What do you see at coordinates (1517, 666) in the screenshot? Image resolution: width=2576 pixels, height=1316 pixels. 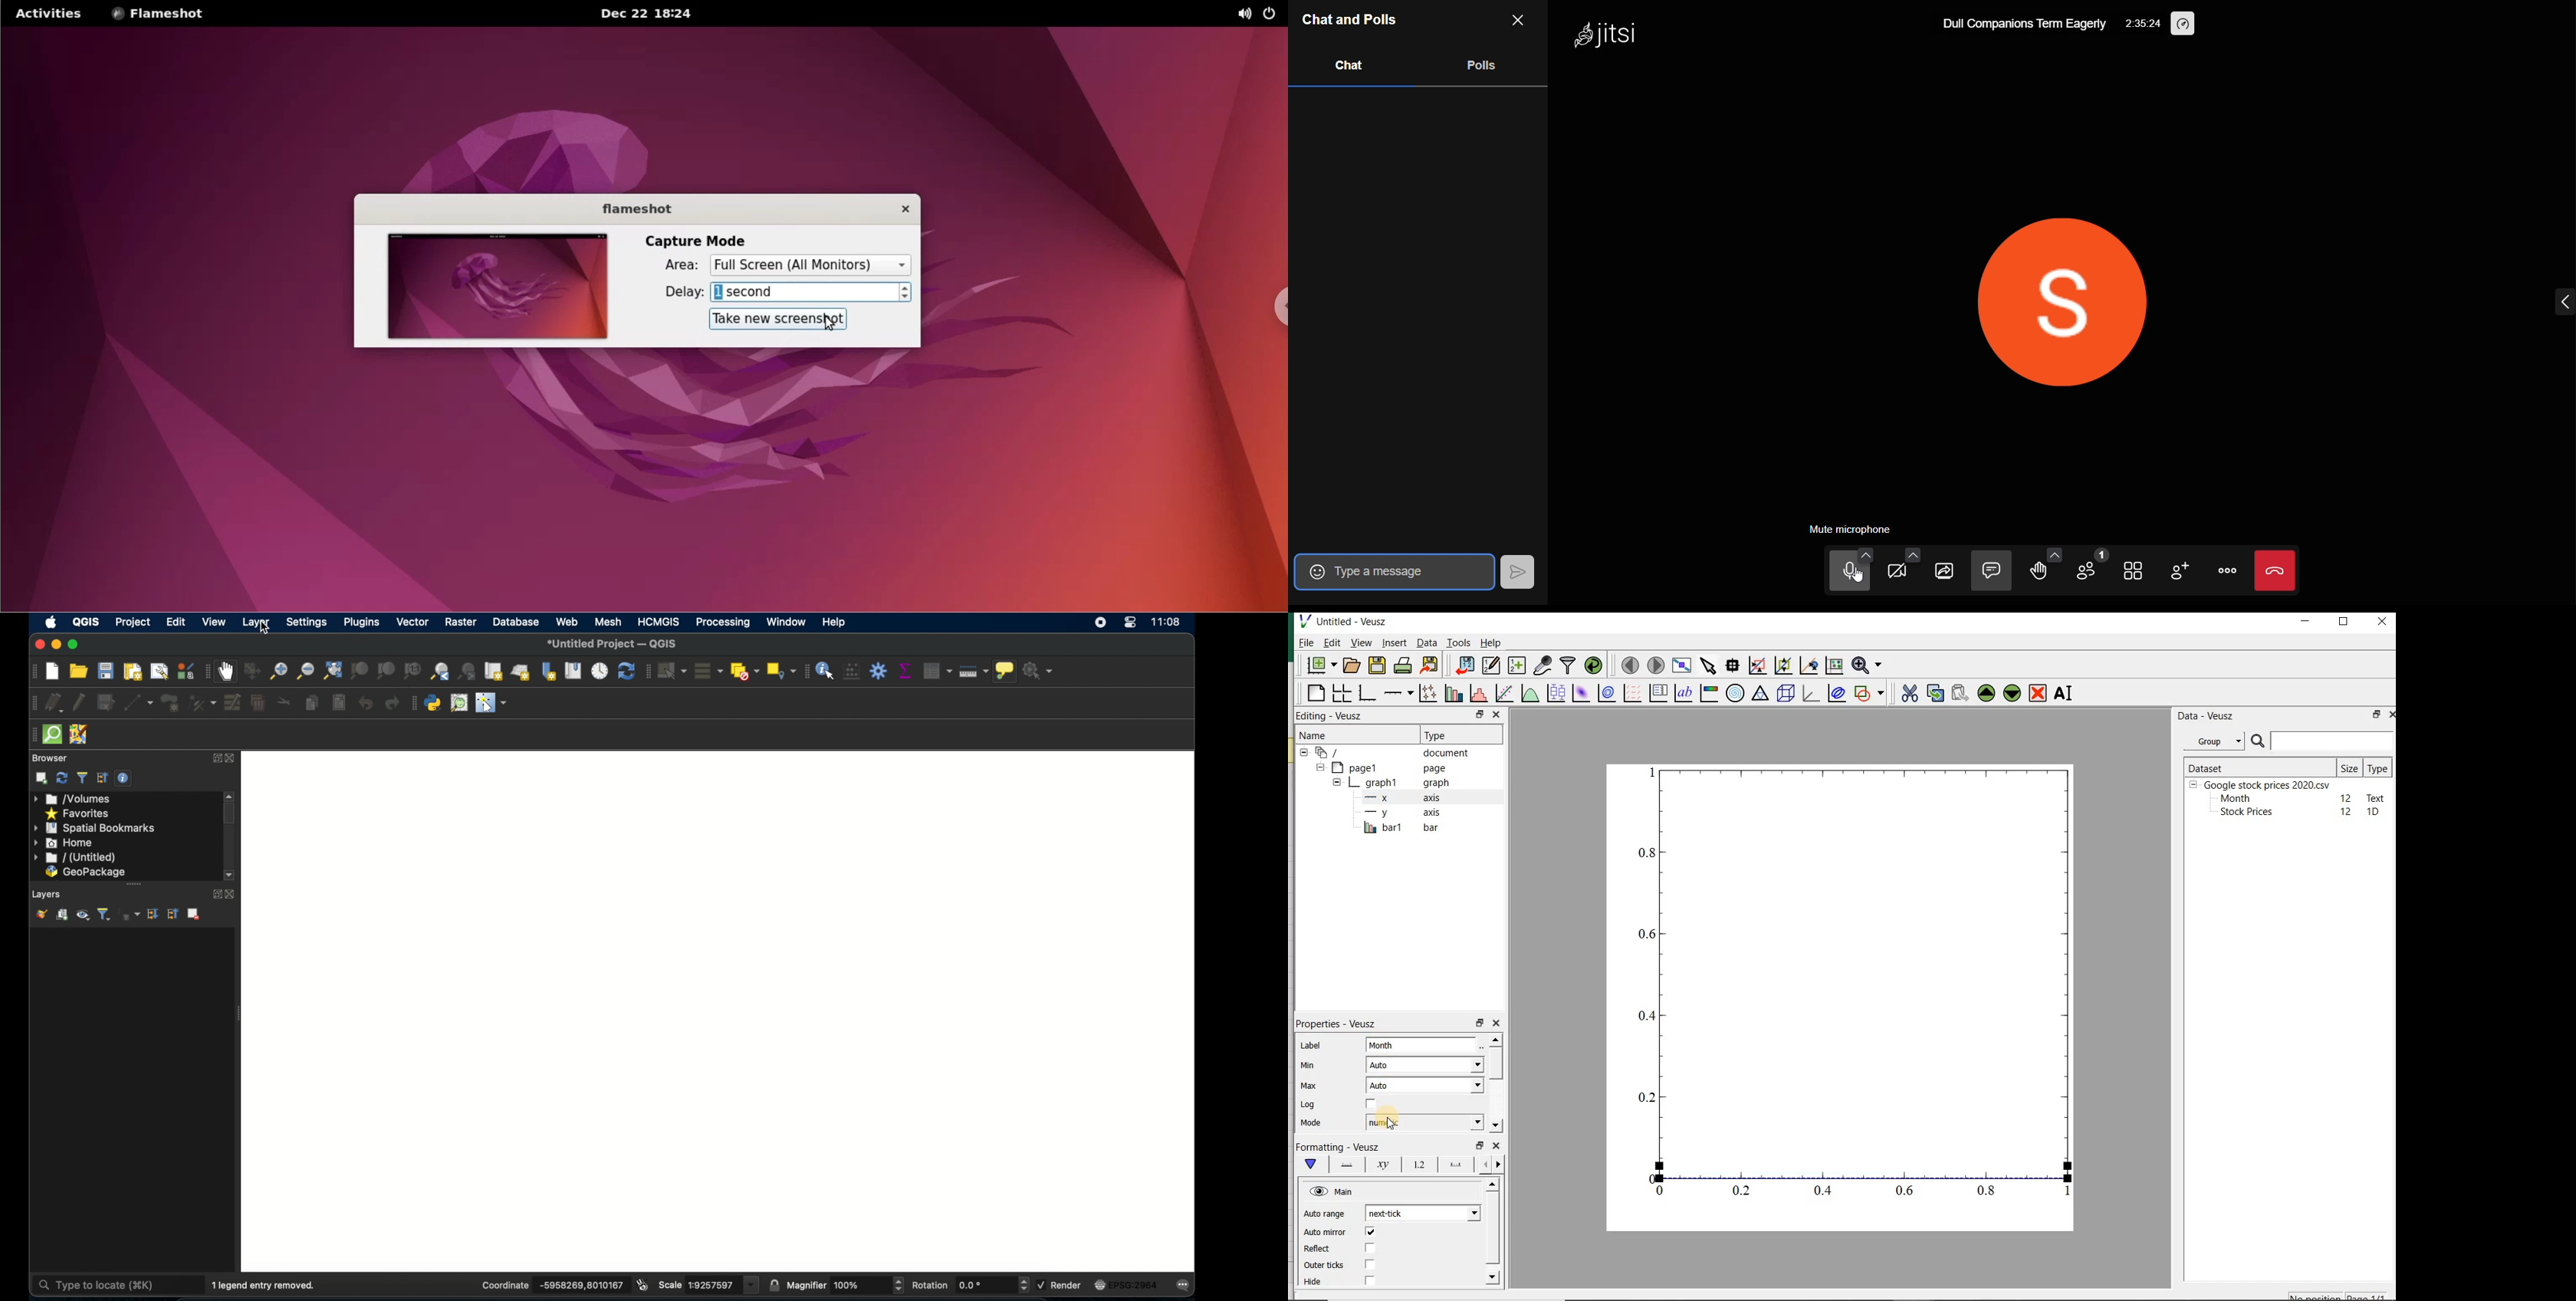 I see `create new datasets` at bounding box center [1517, 666].